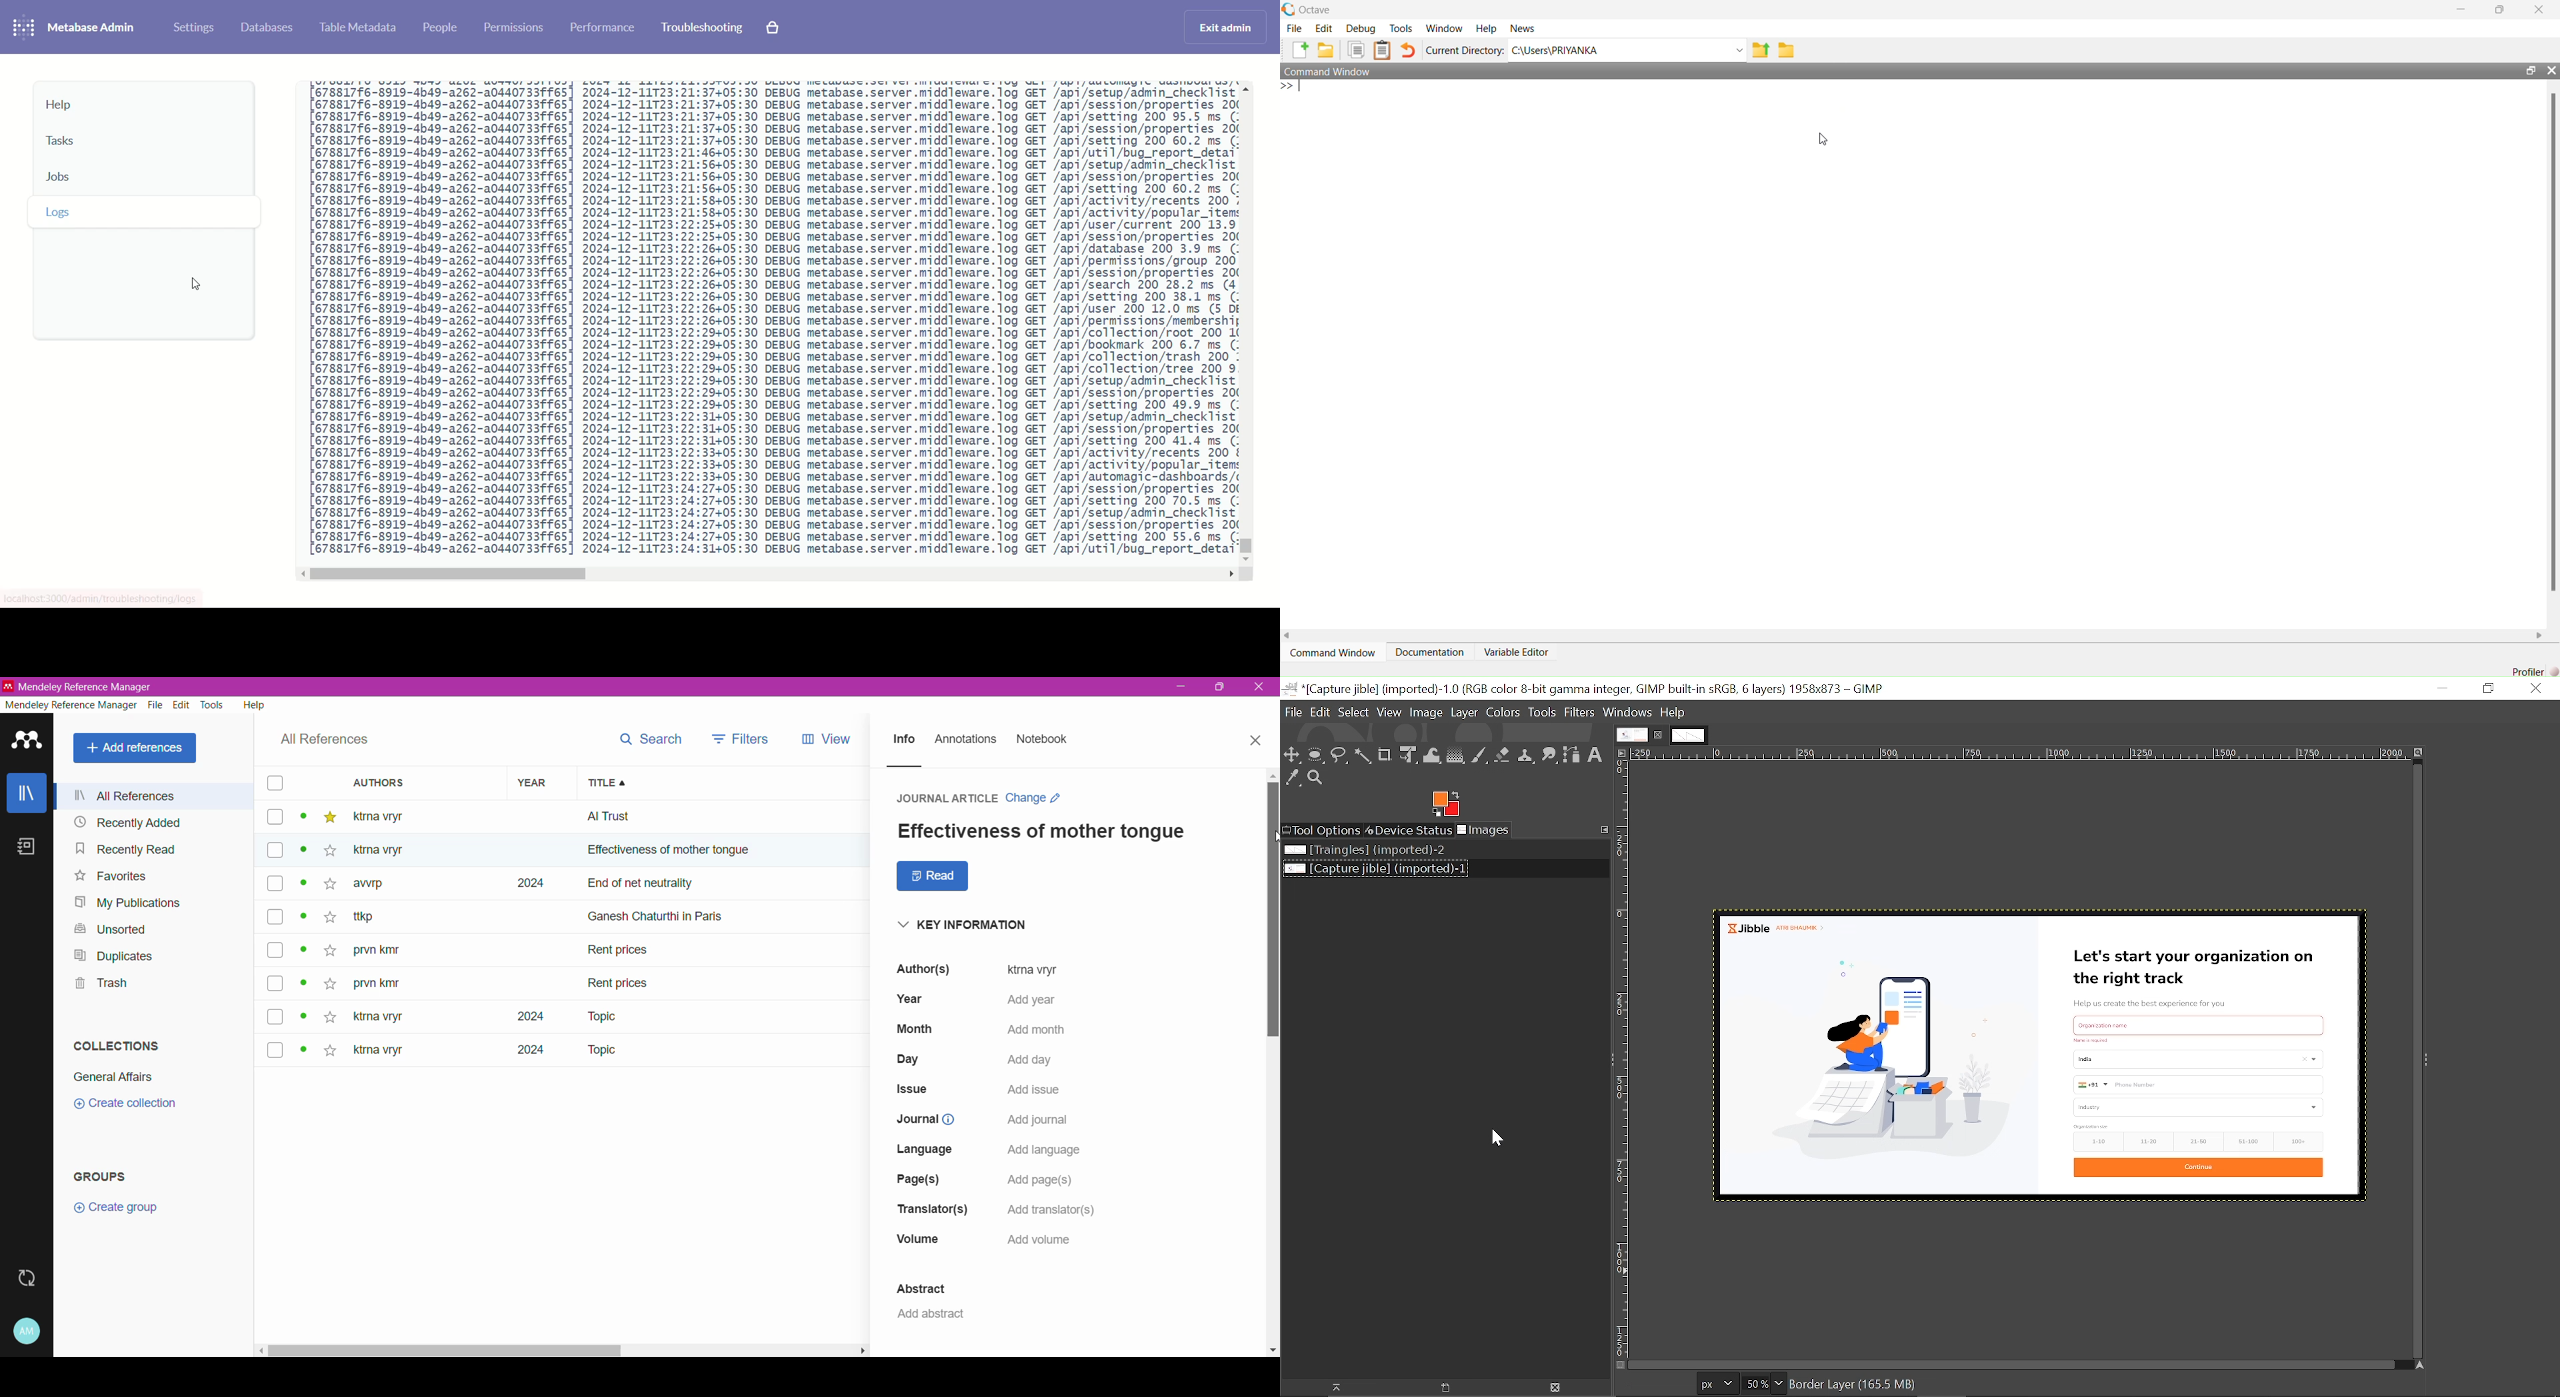 This screenshot has width=2576, height=1400. What do you see at coordinates (1755, 1385) in the screenshot?
I see `Current zoom` at bounding box center [1755, 1385].